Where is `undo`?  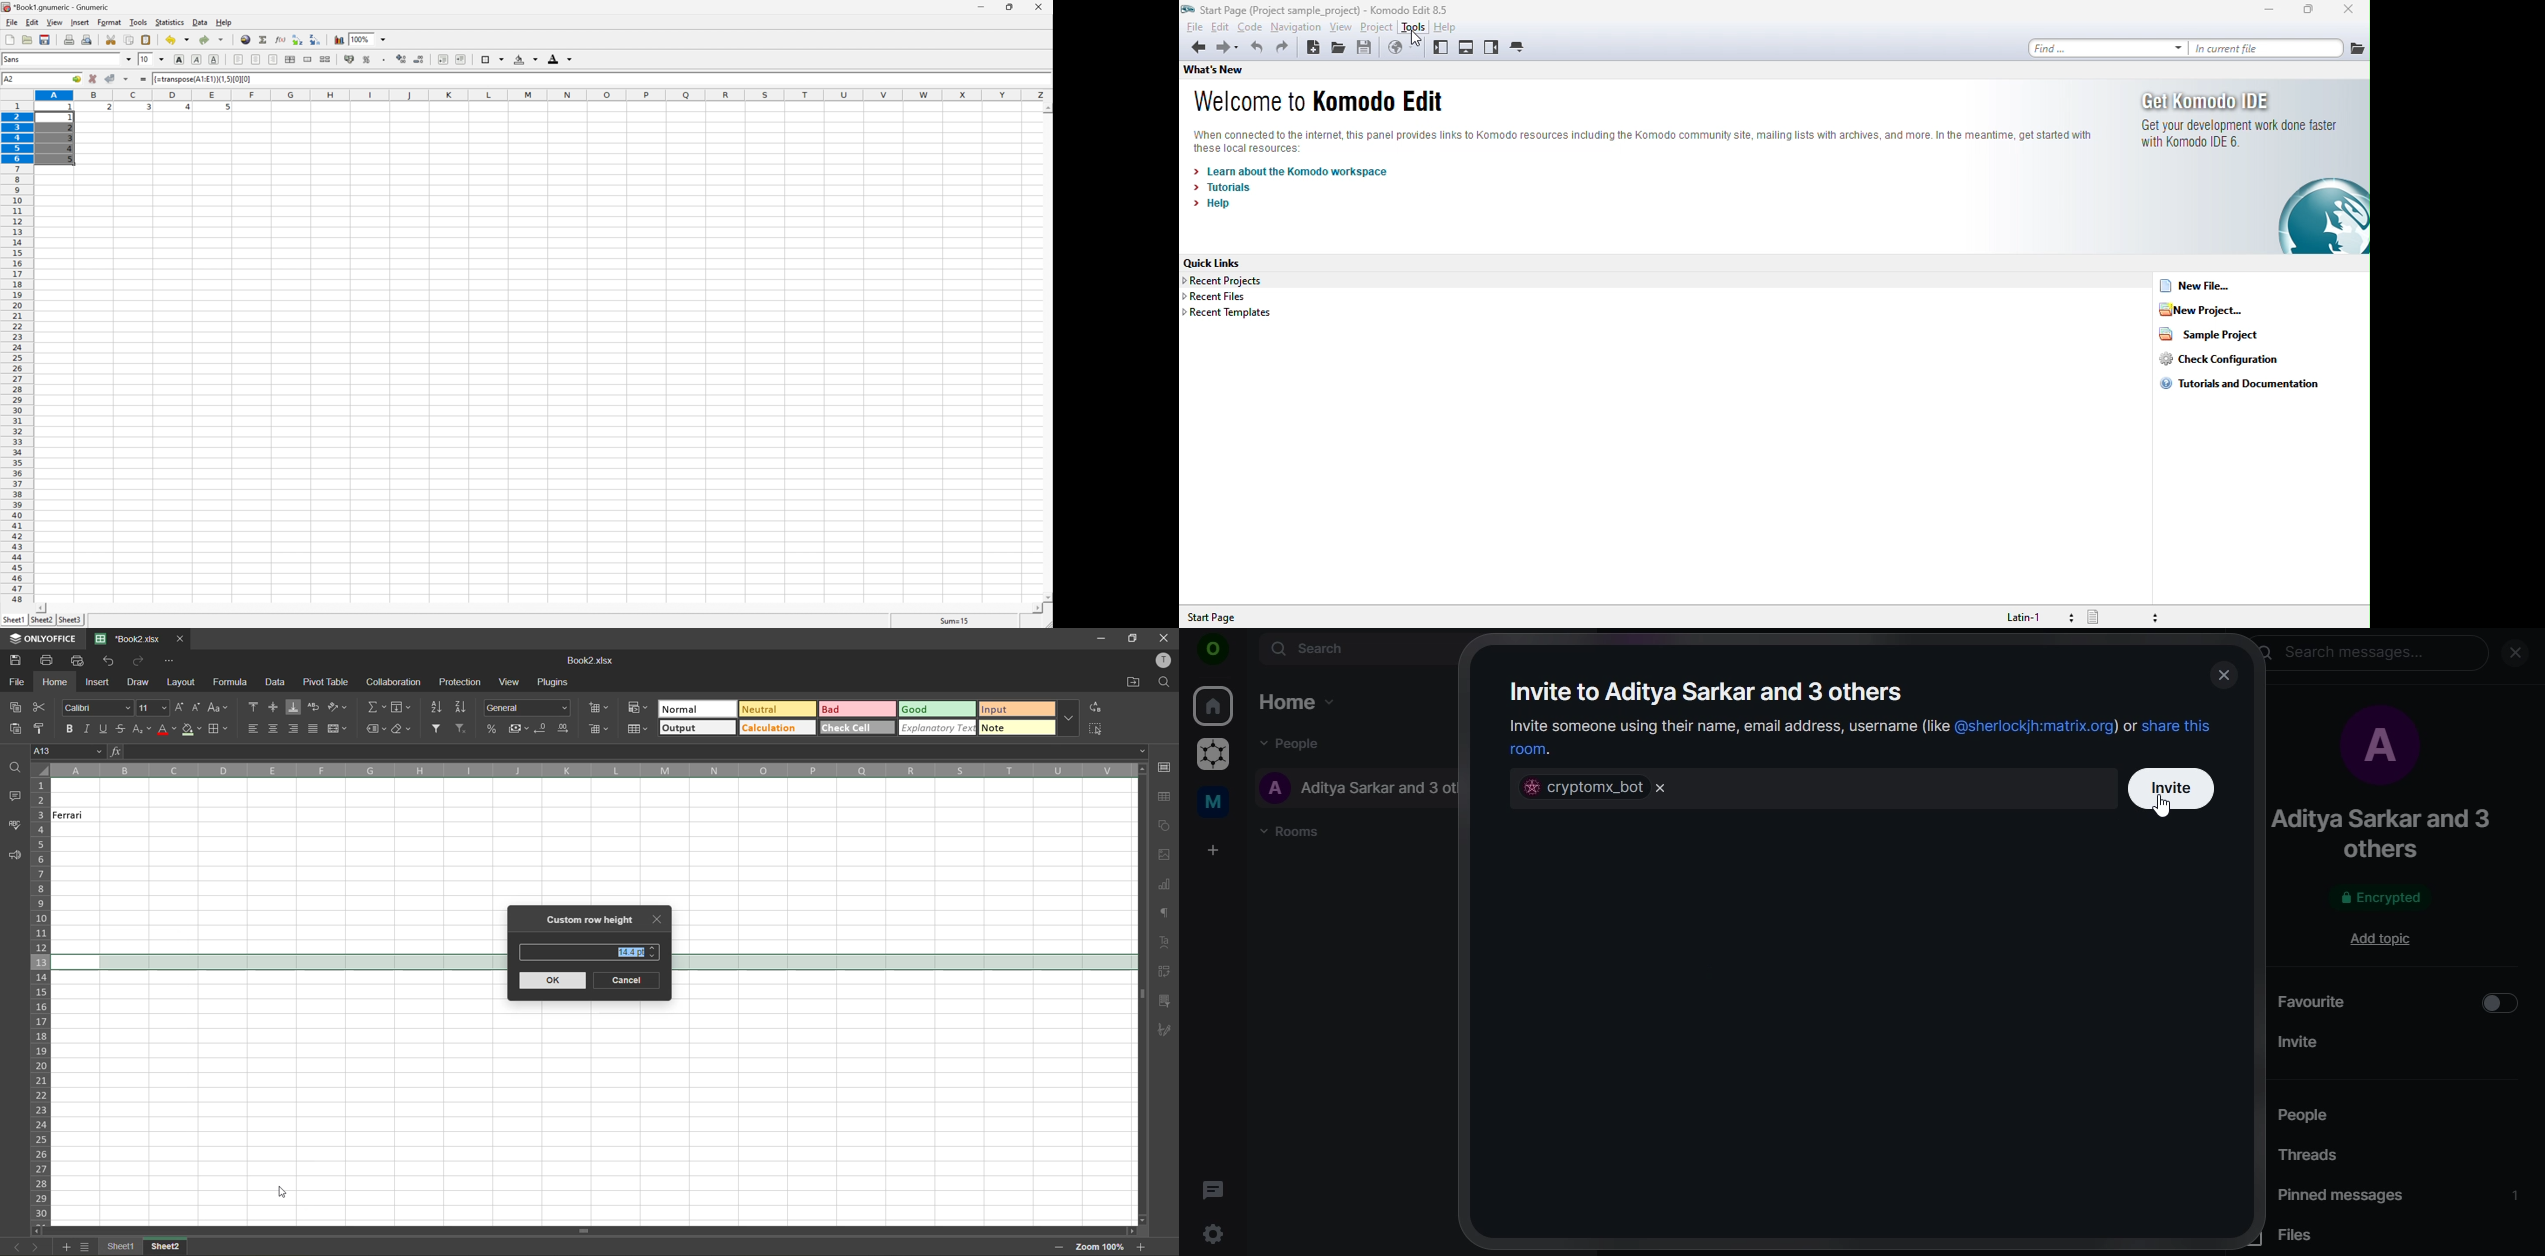 undo is located at coordinates (113, 662).